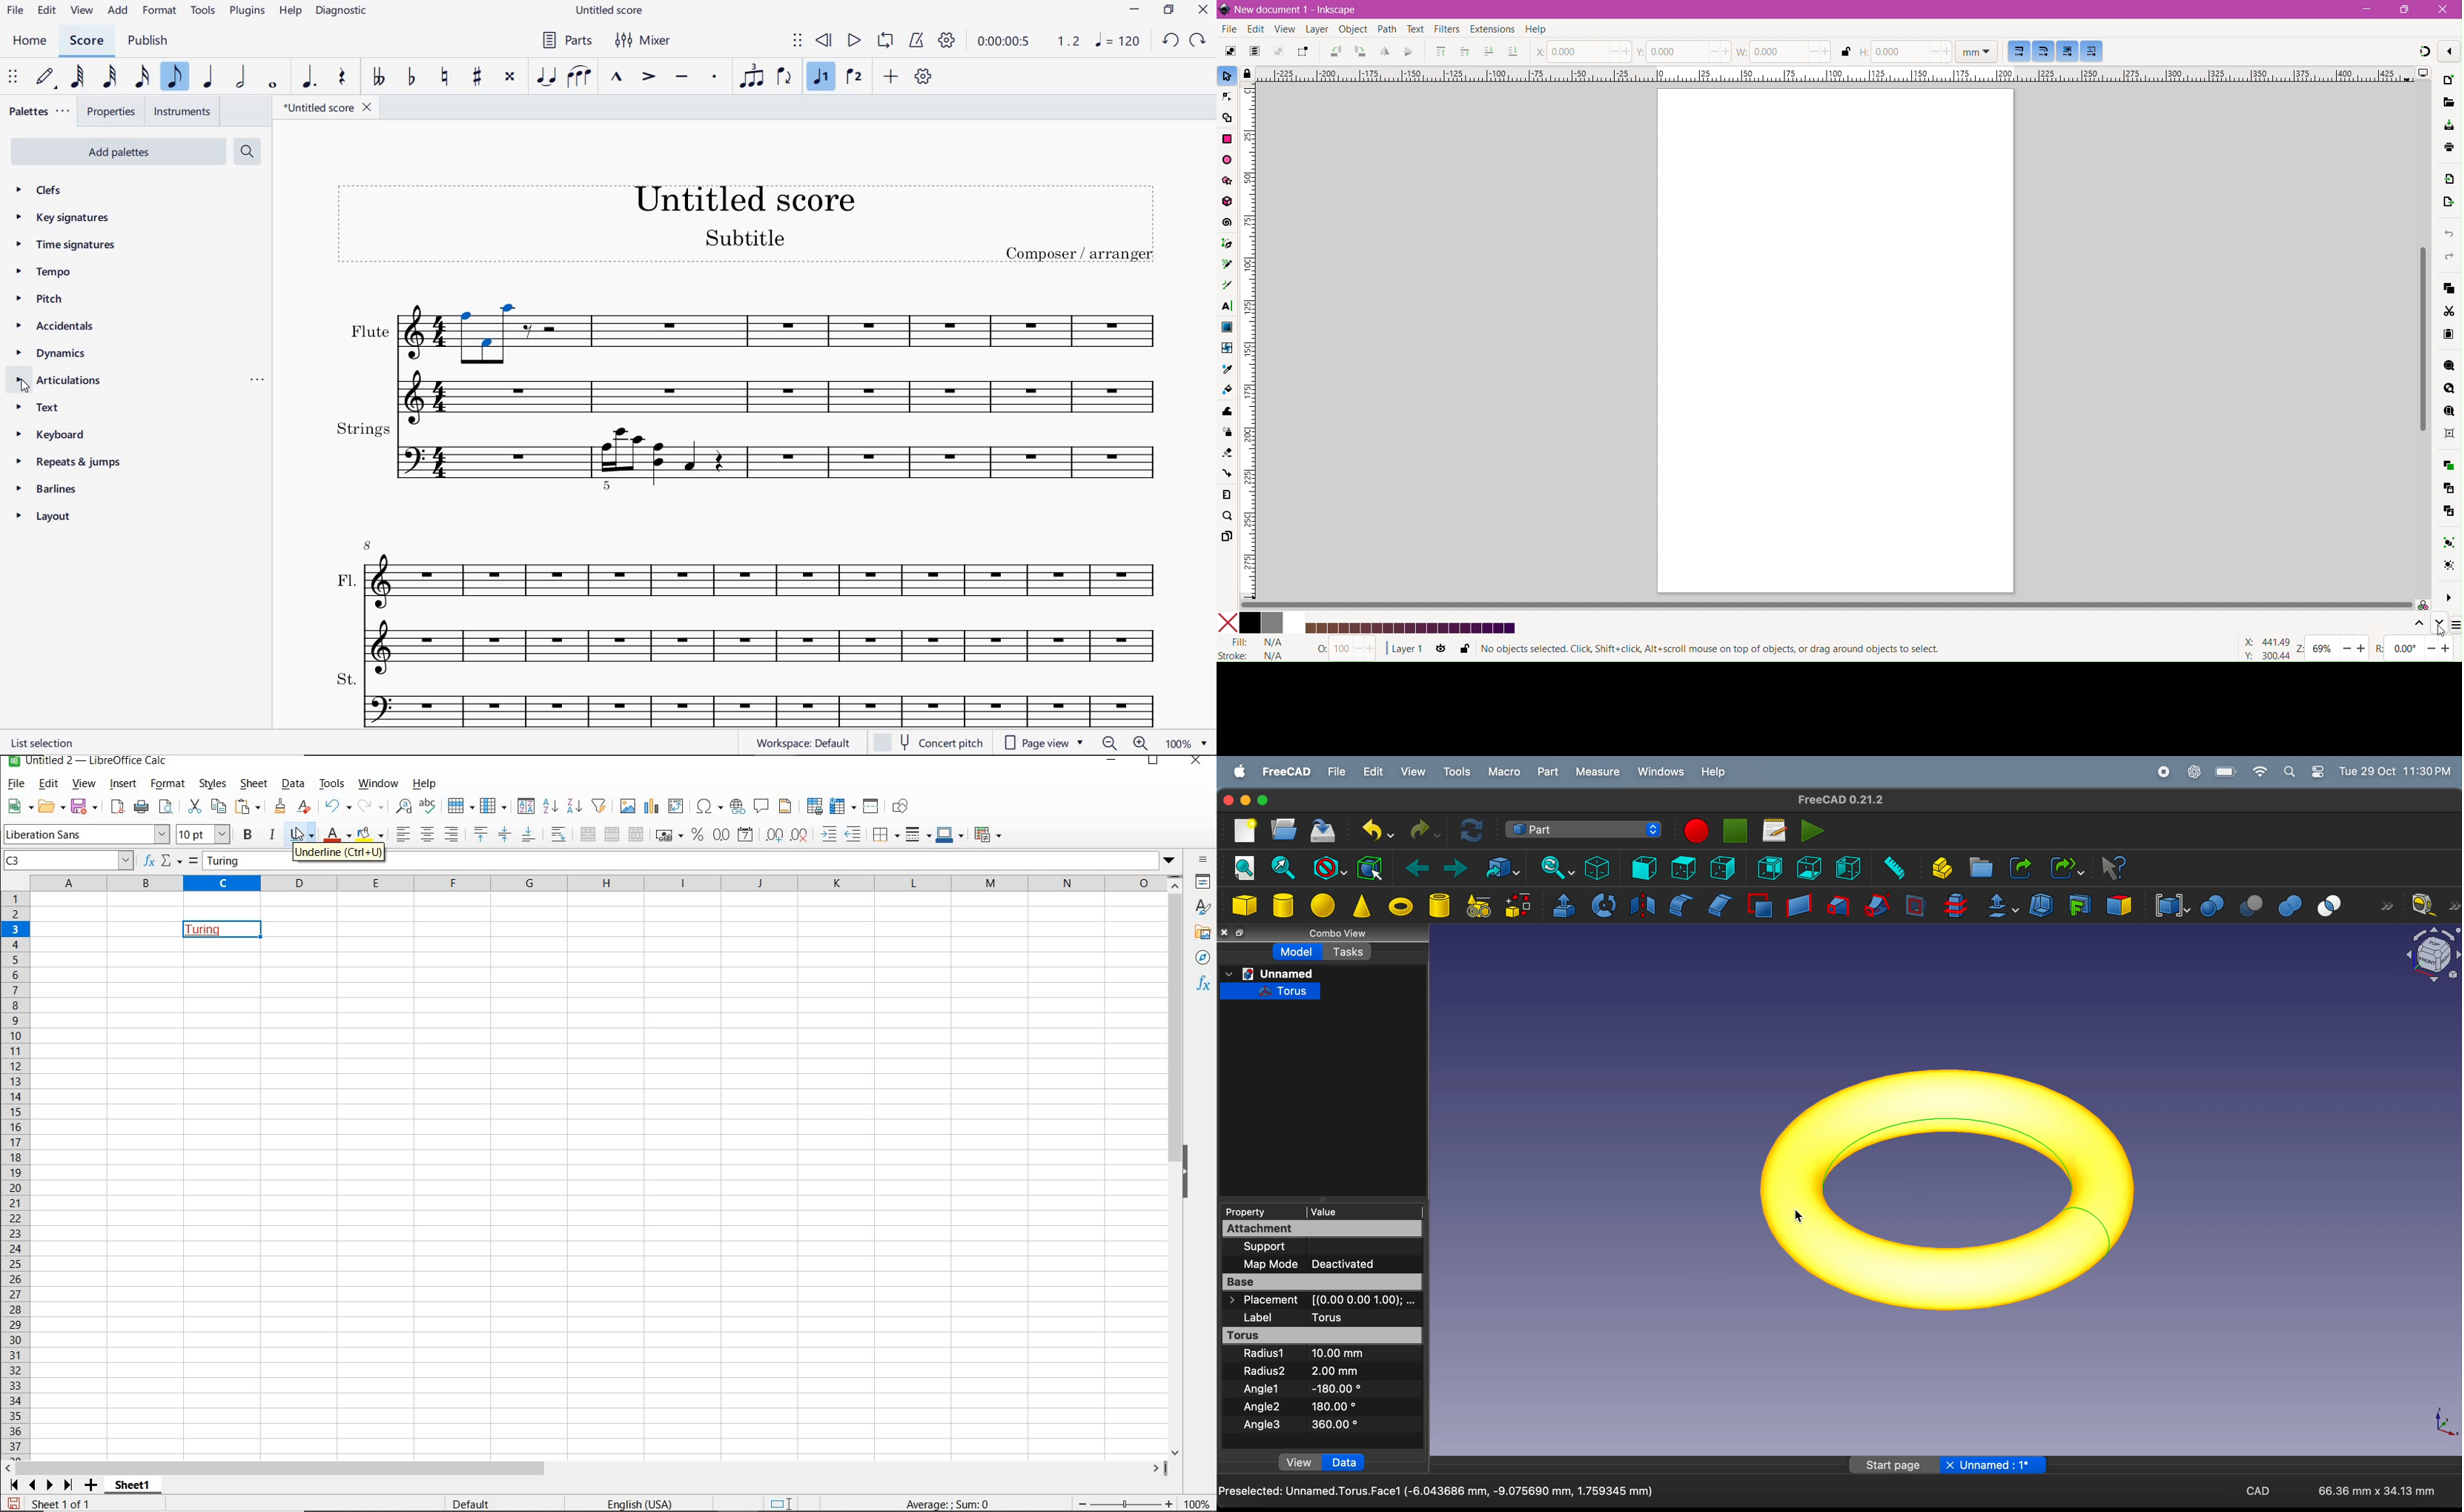  I want to click on Layer, so click(1316, 30).